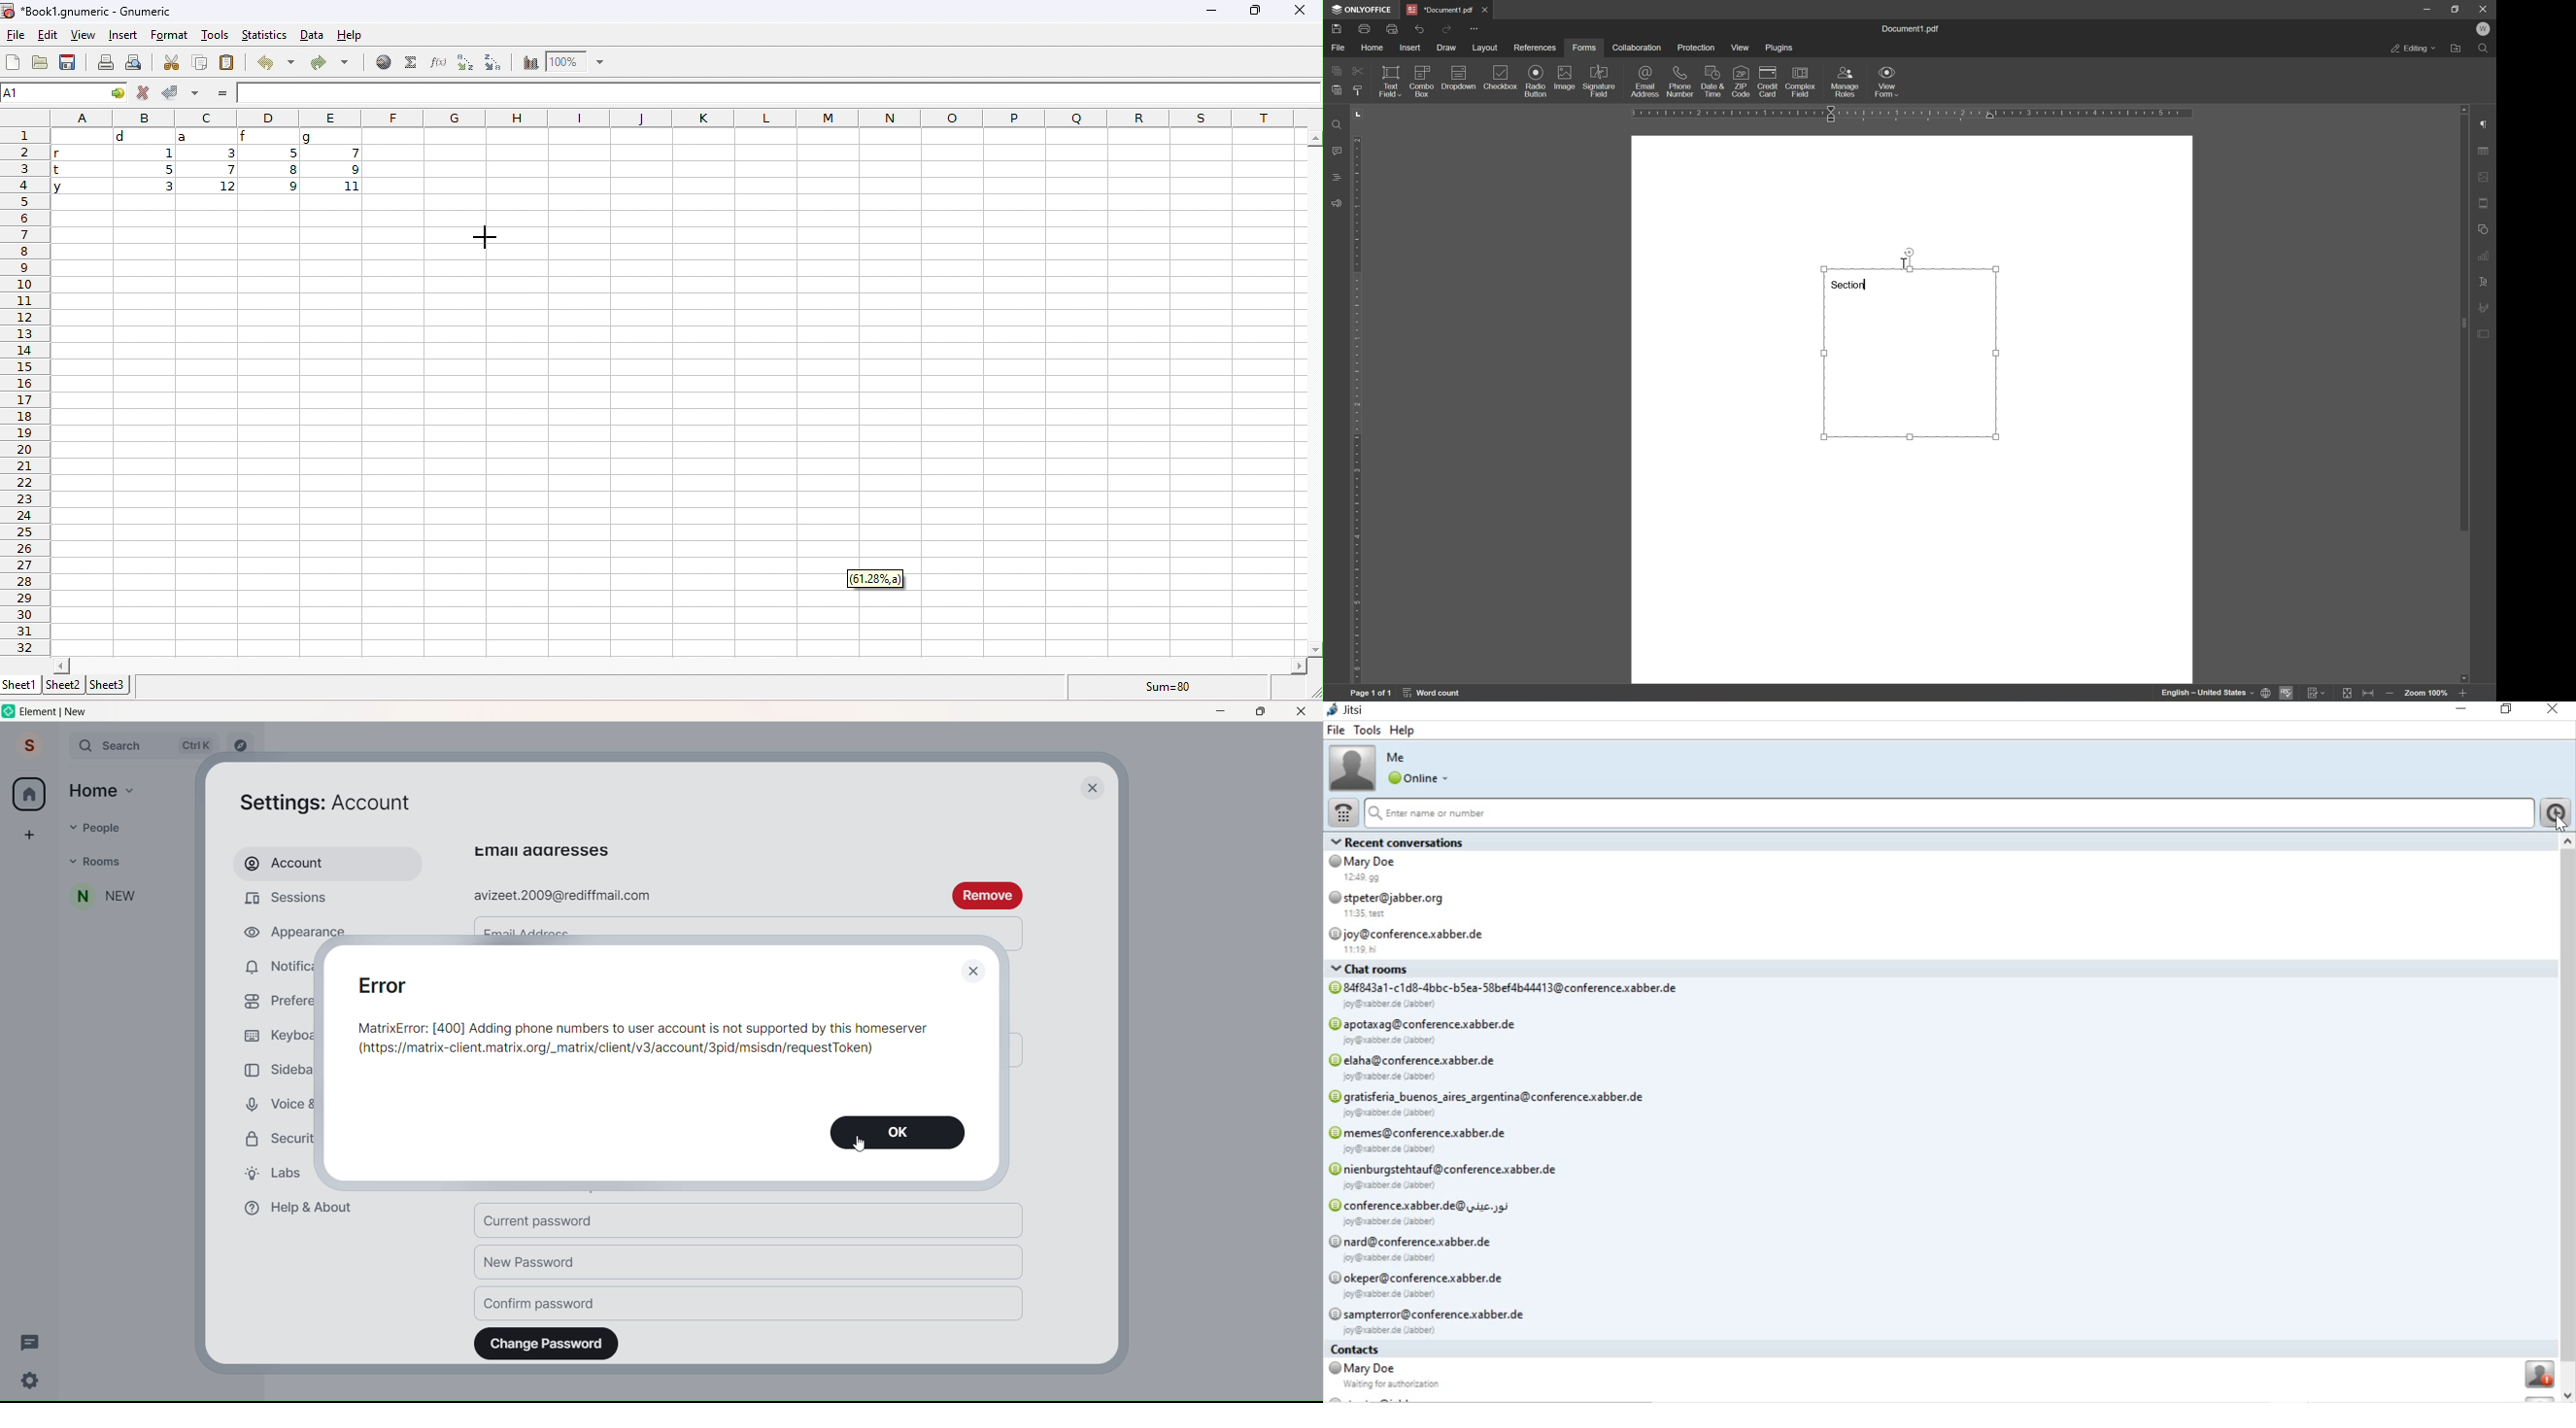 The width and height of the screenshot is (2576, 1428). What do you see at coordinates (128, 897) in the screenshot?
I see `People added to Room` at bounding box center [128, 897].